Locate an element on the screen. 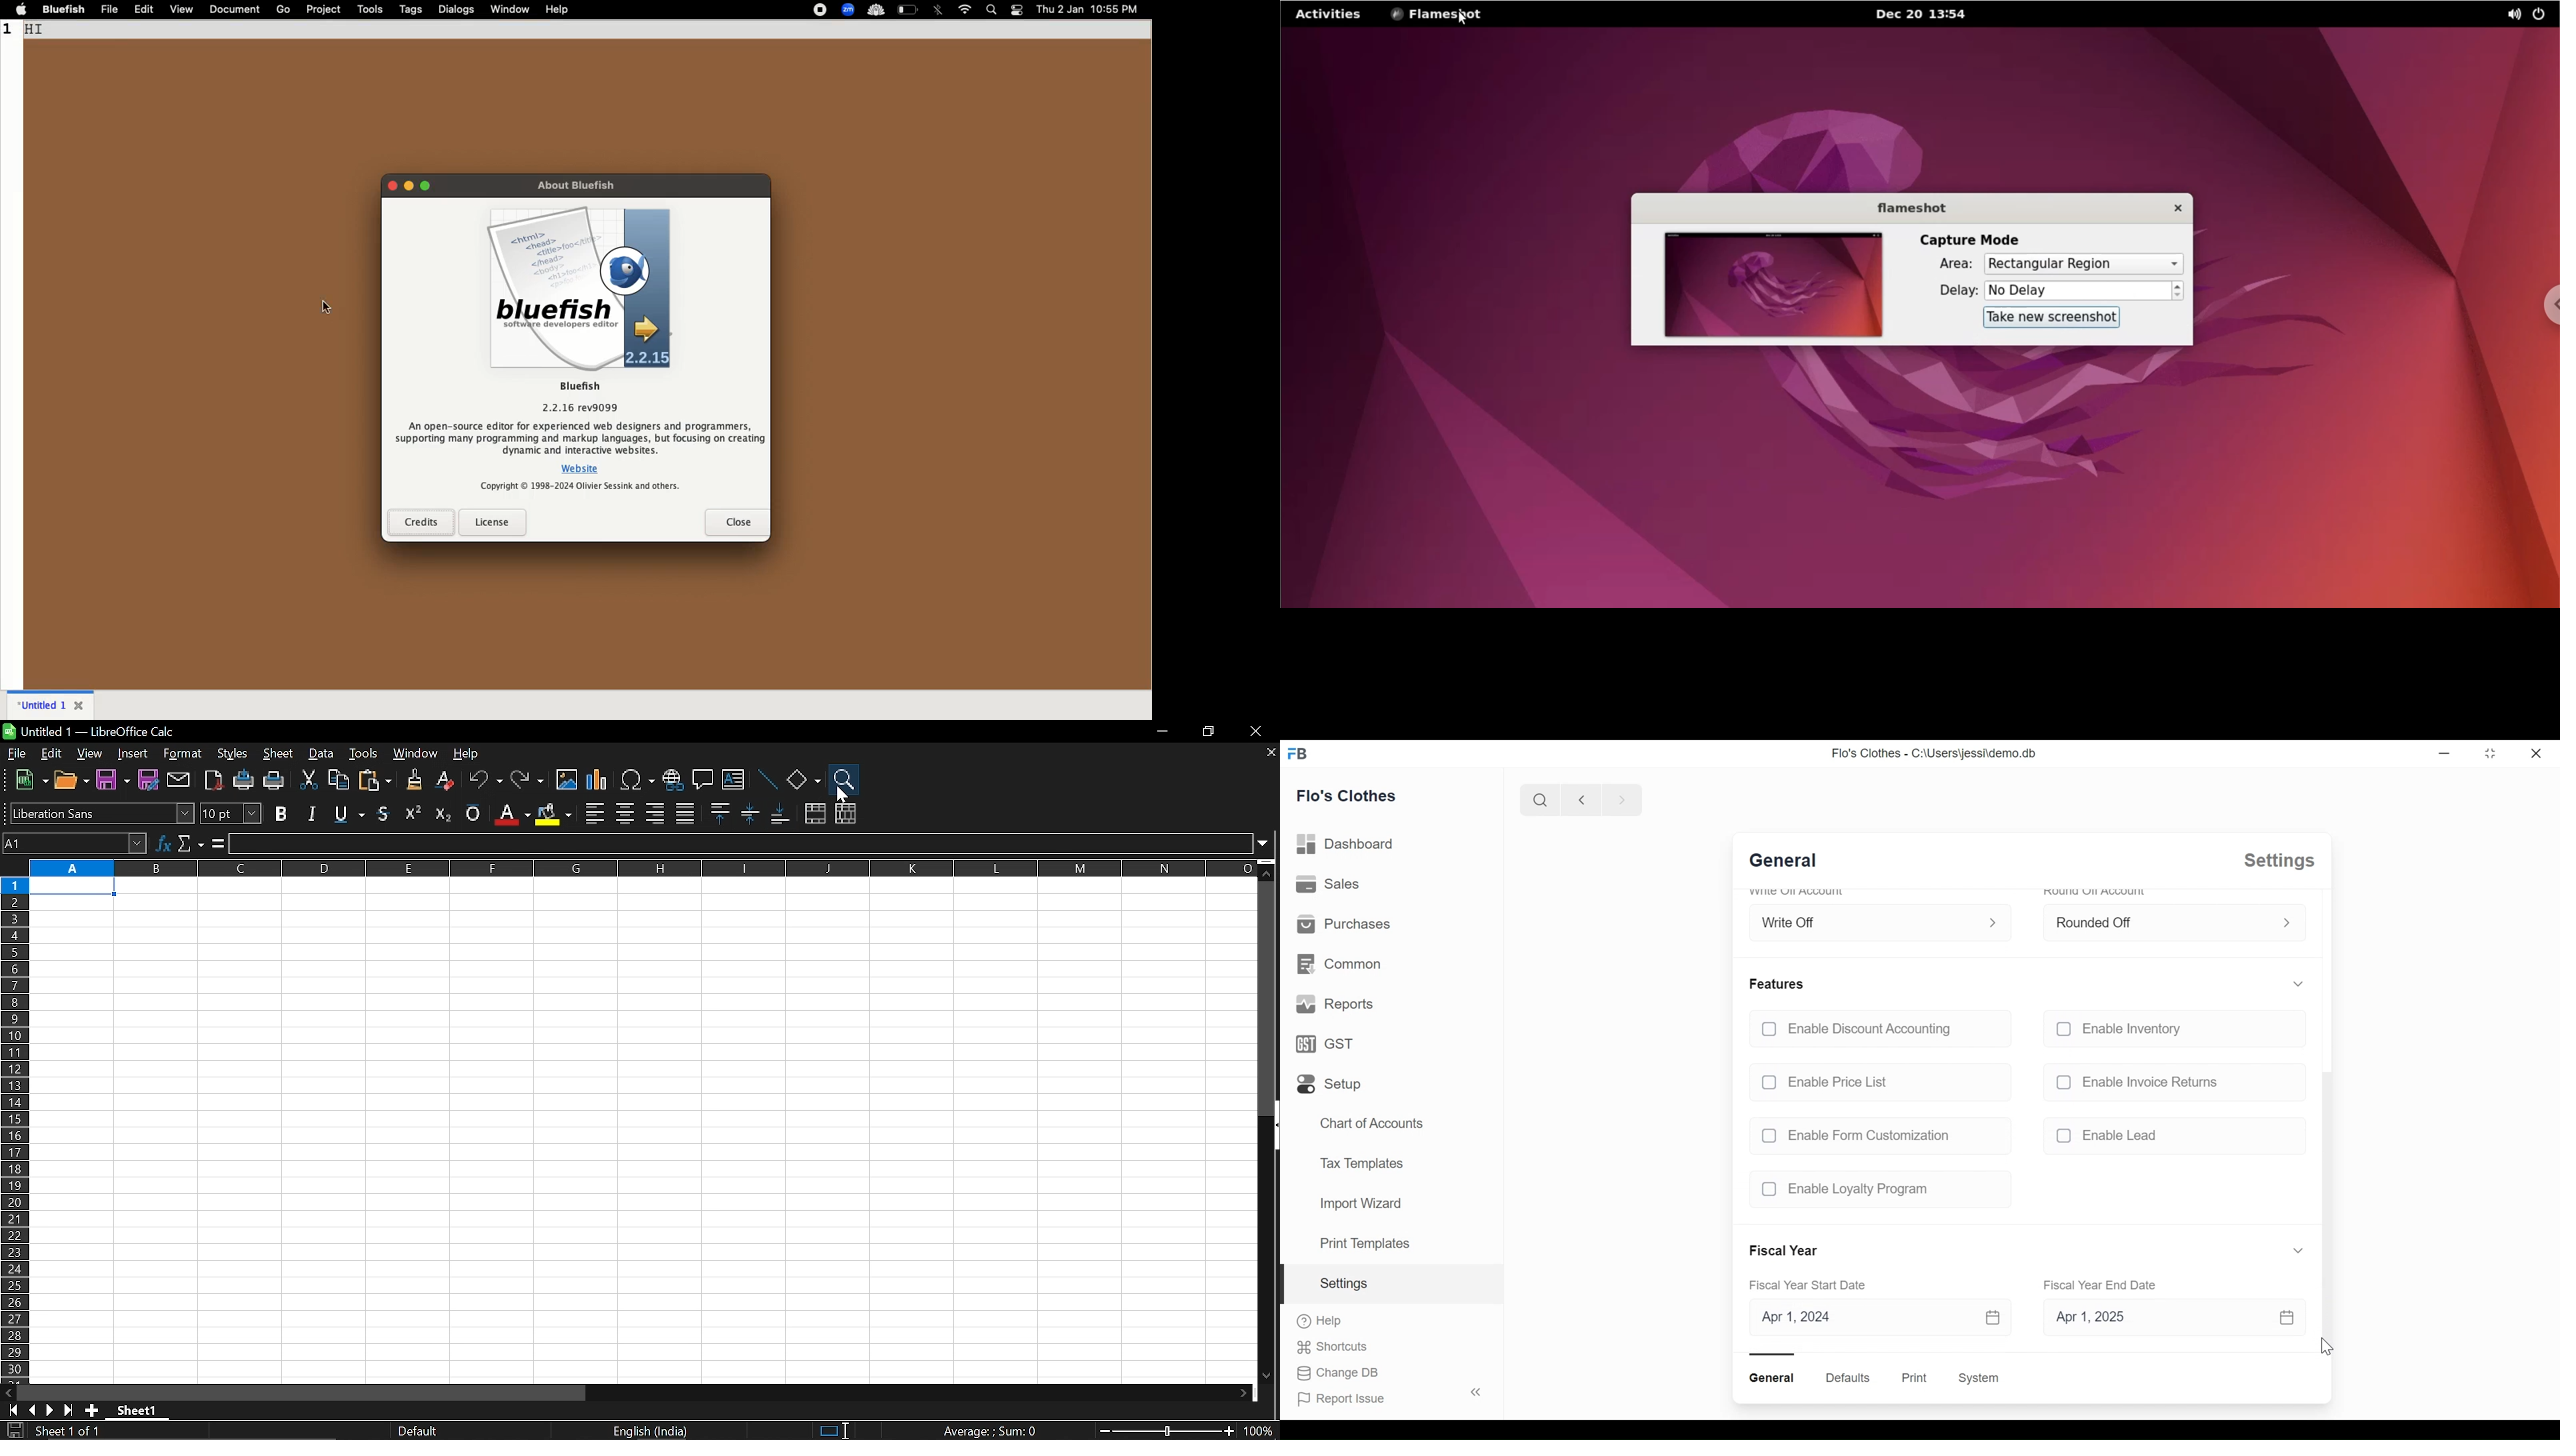  unchecked Enable Form Customization is located at coordinates (1875, 1135).